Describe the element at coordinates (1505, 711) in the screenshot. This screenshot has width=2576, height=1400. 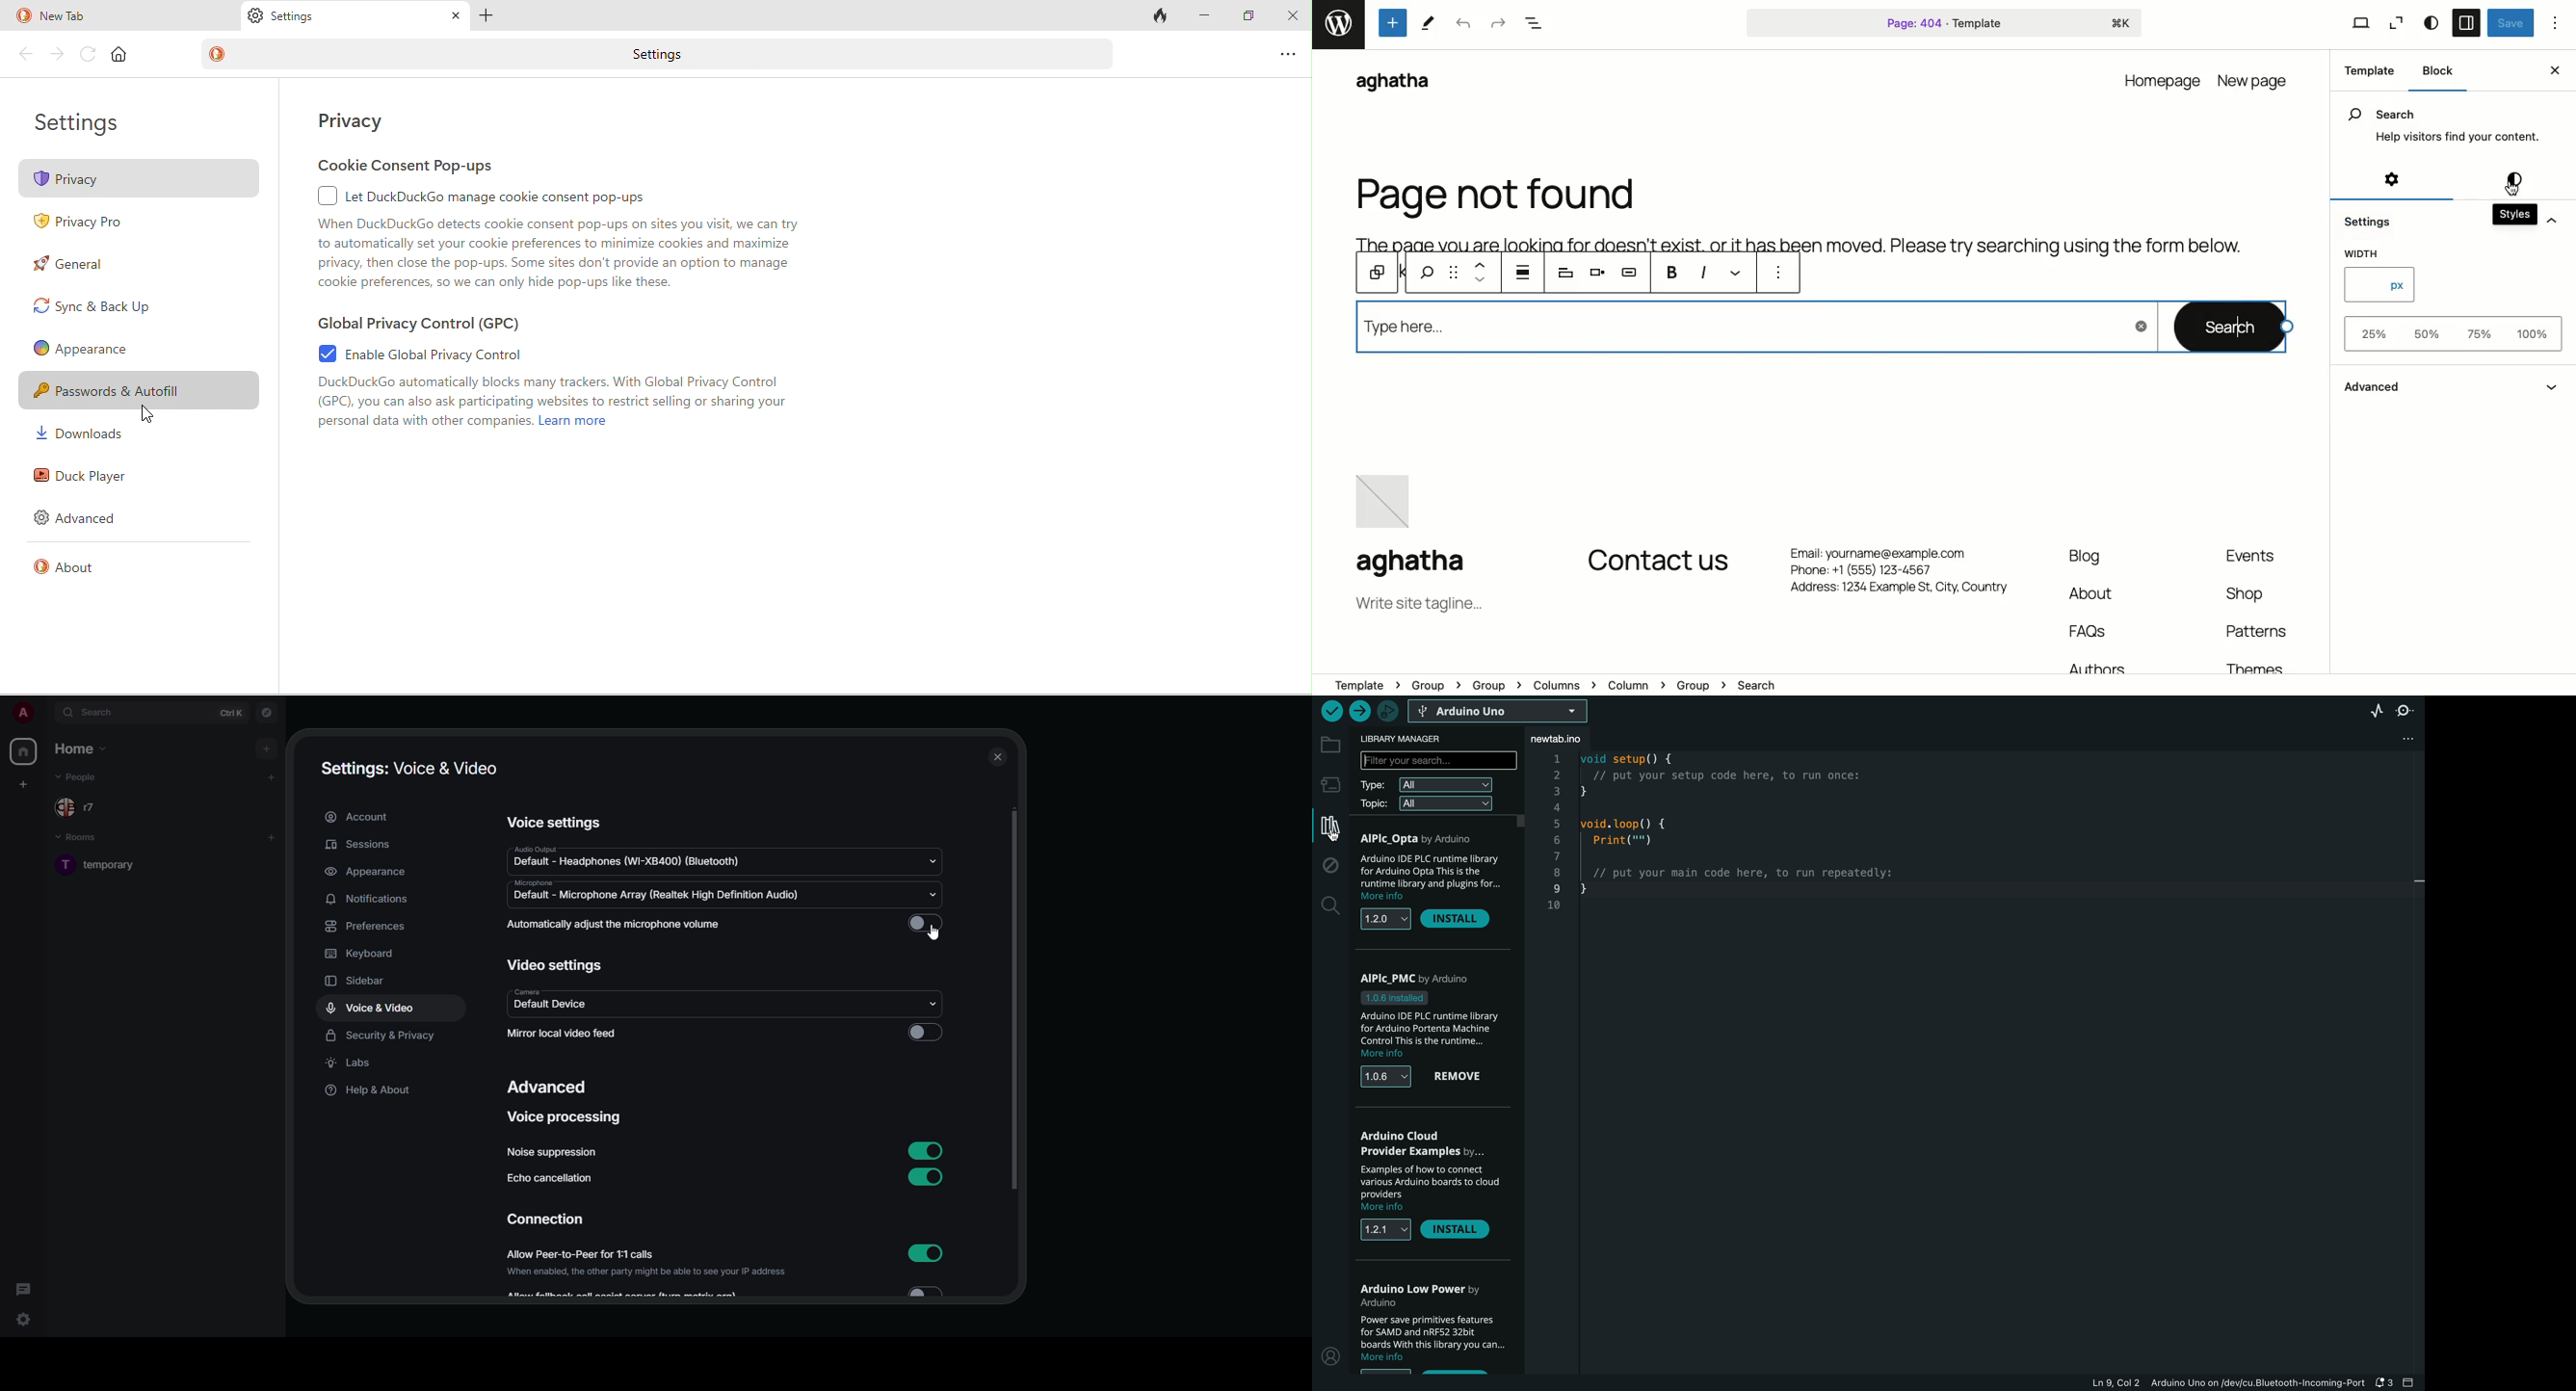
I see `board selecter` at that location.